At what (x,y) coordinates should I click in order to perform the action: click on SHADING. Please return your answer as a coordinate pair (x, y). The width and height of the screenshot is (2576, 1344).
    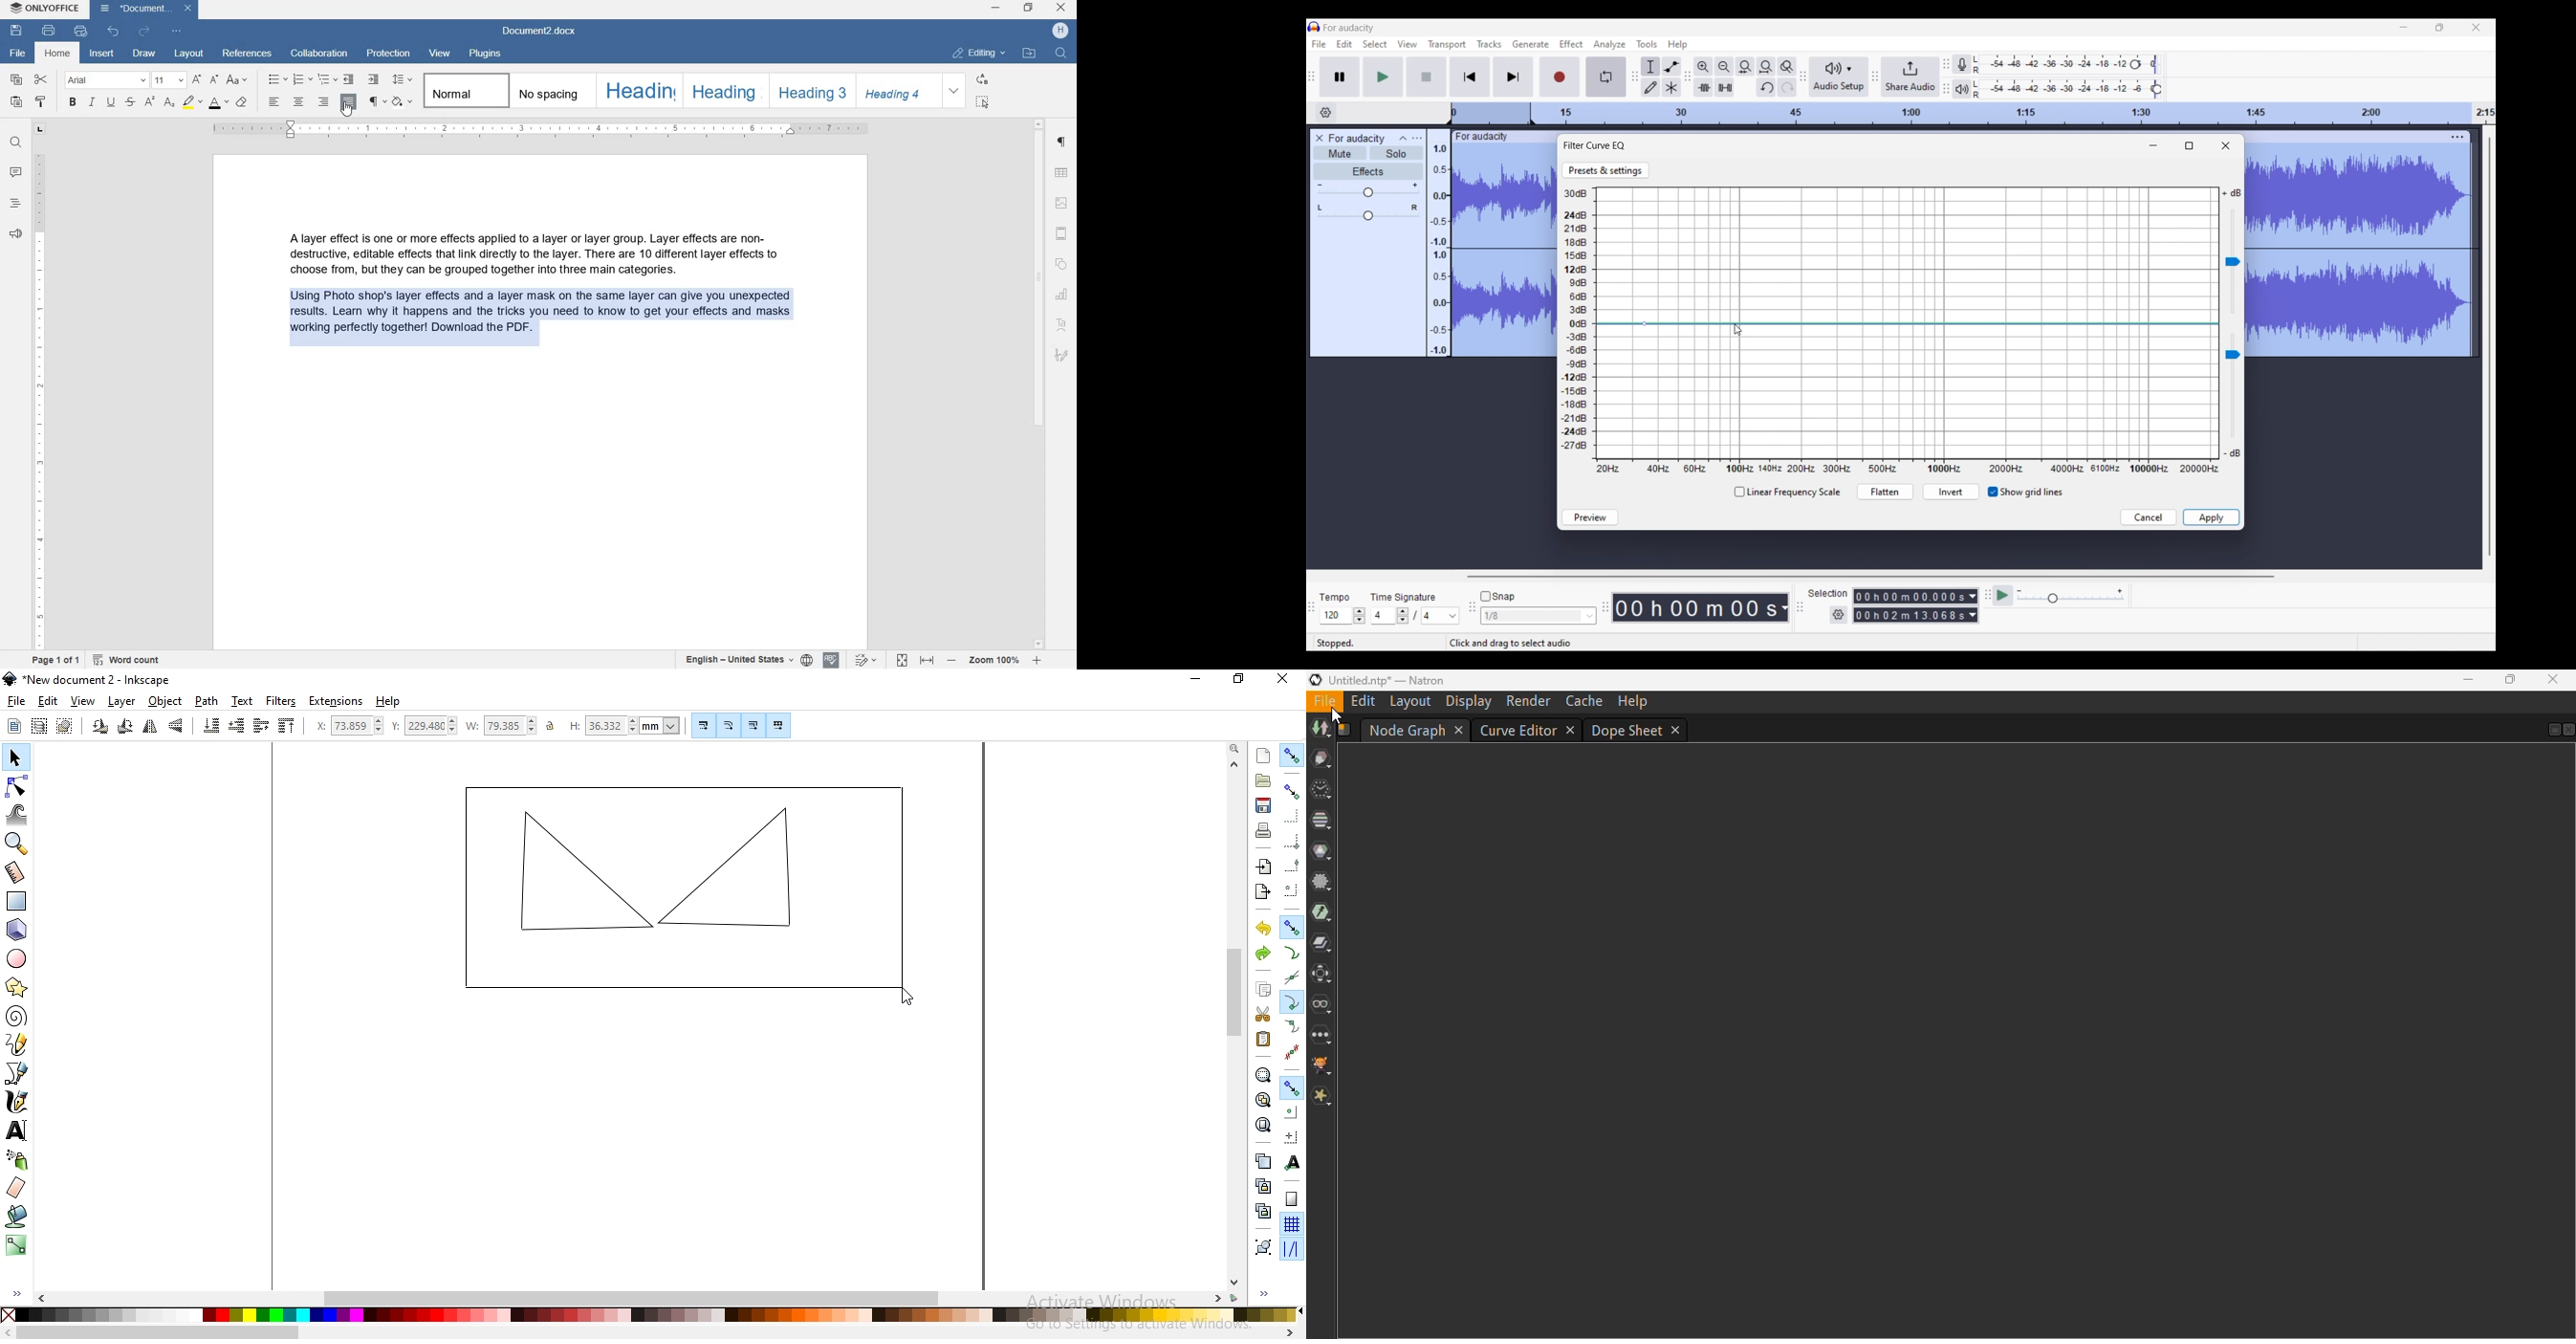
    Looking at the image, I should click on (404, 101).